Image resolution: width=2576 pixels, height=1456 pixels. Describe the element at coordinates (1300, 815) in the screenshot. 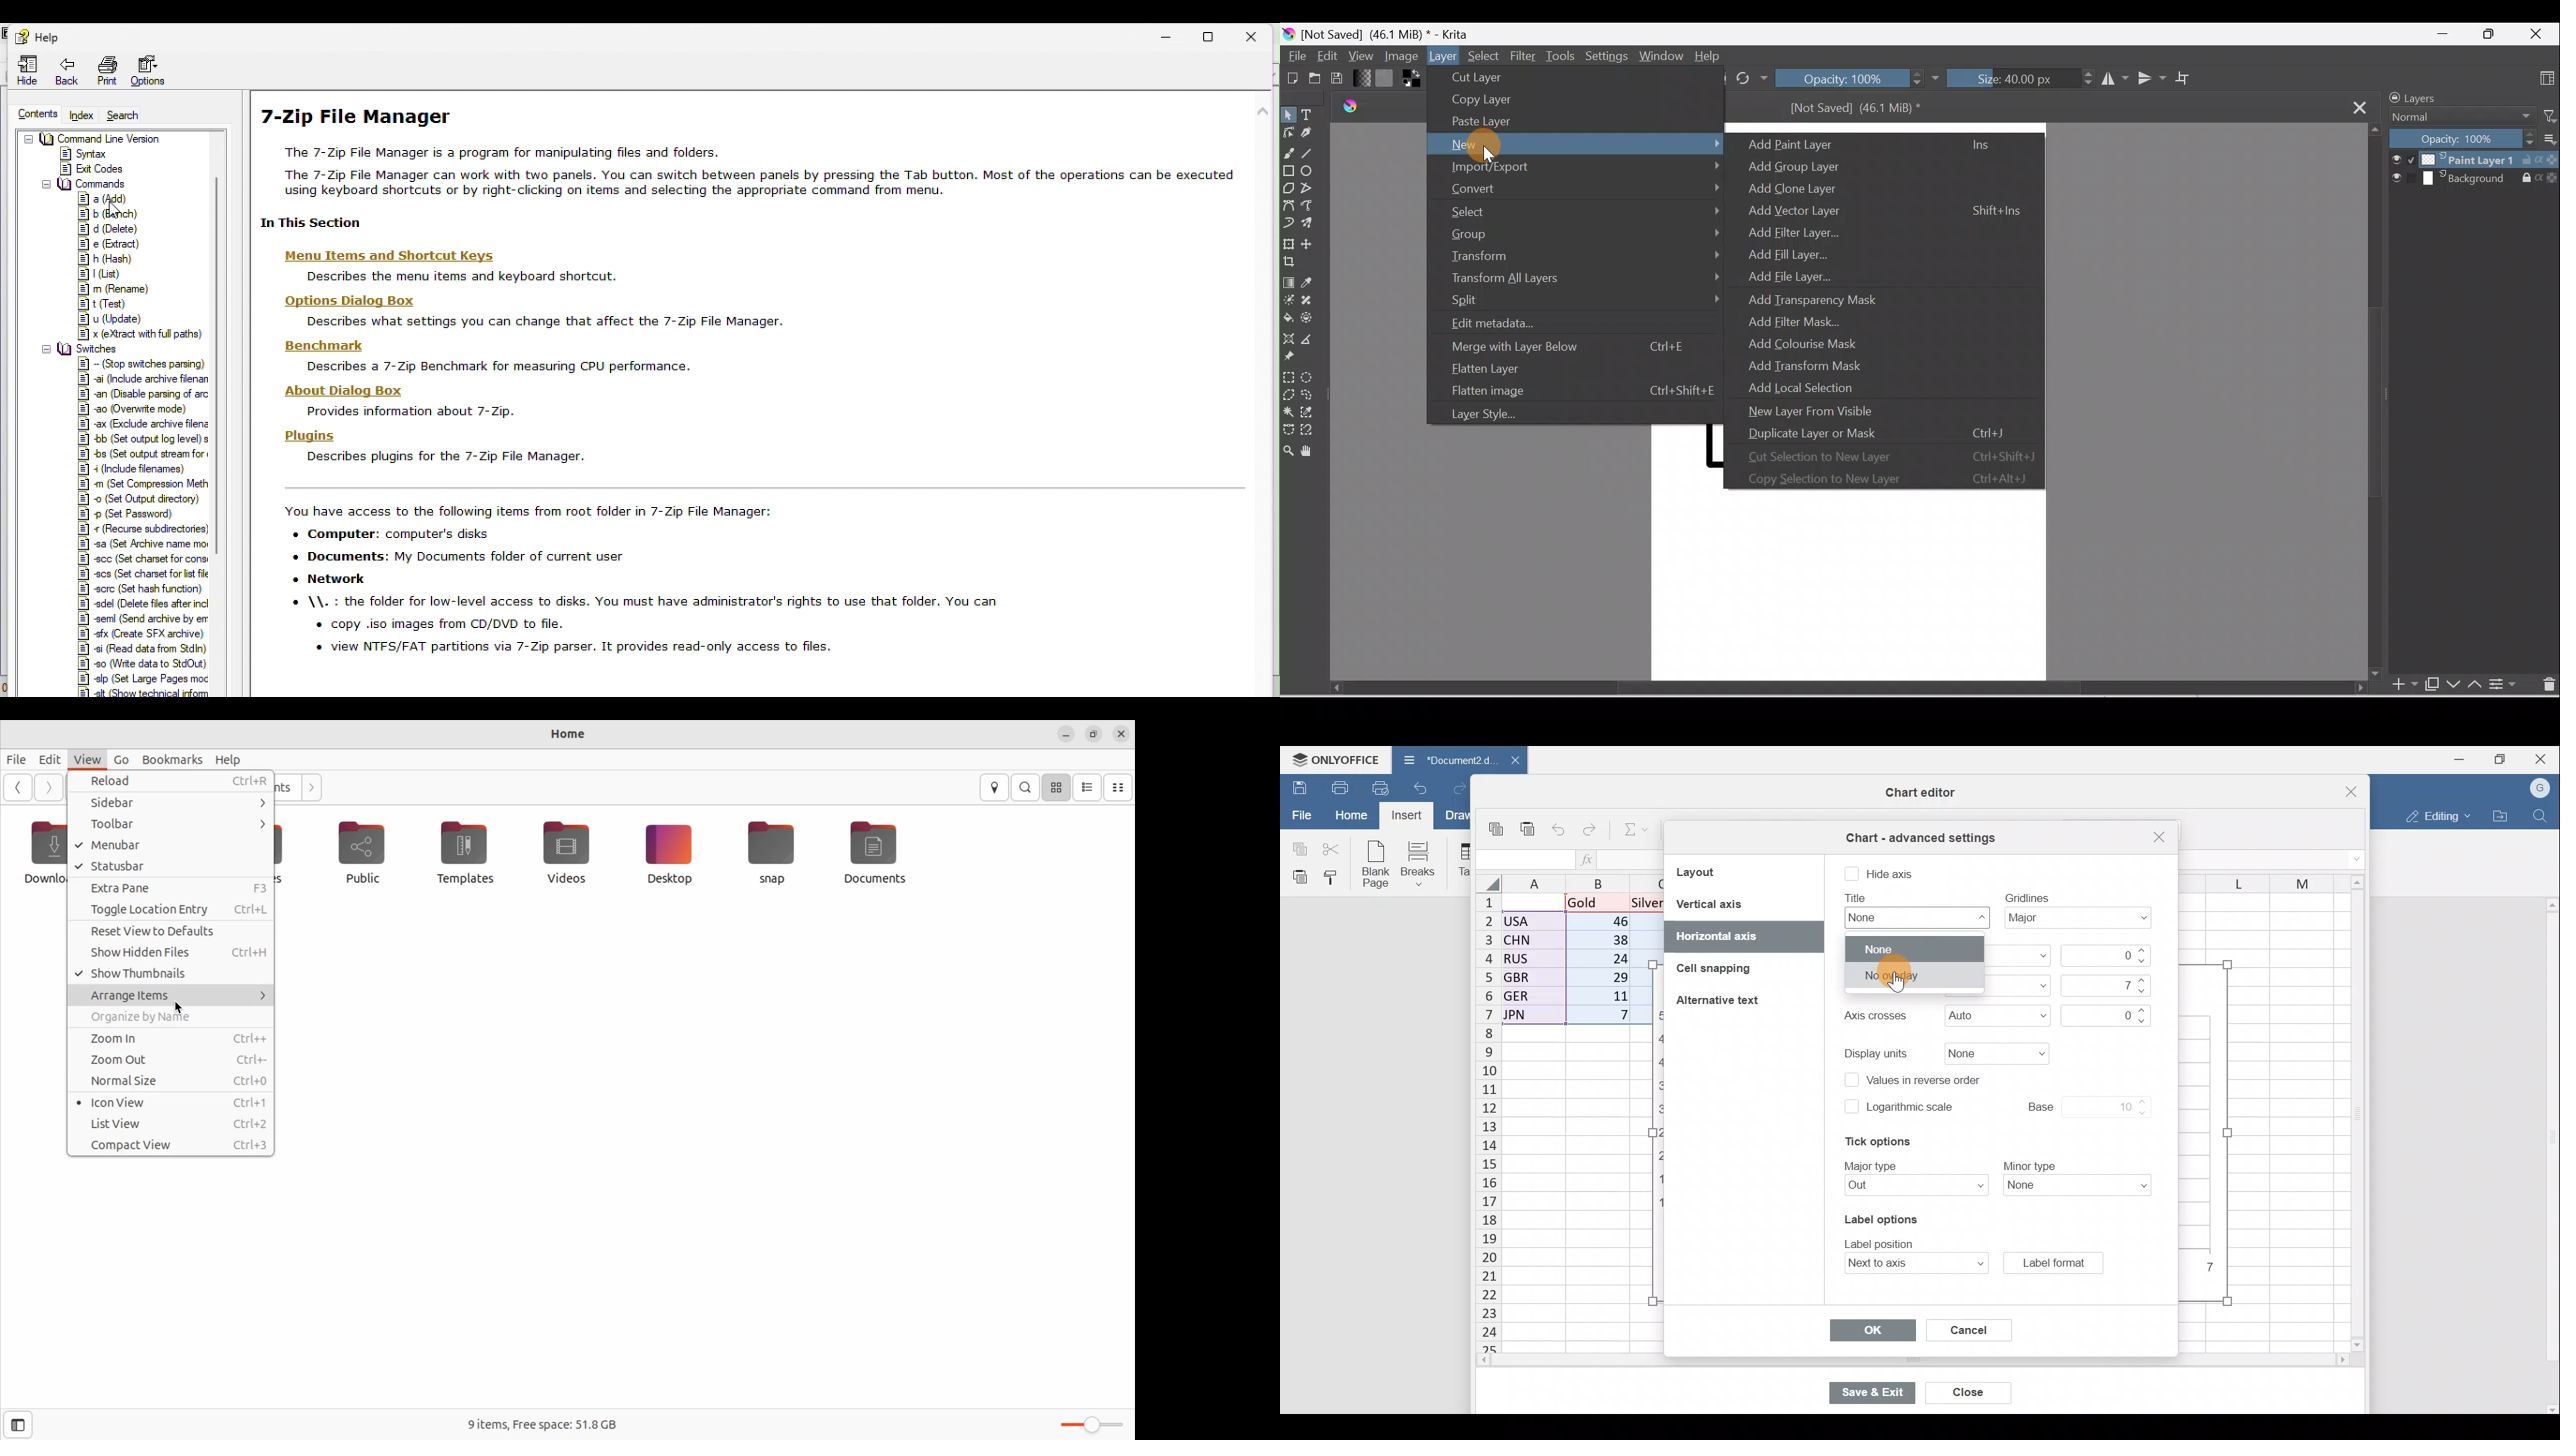

I see `File` at that location.